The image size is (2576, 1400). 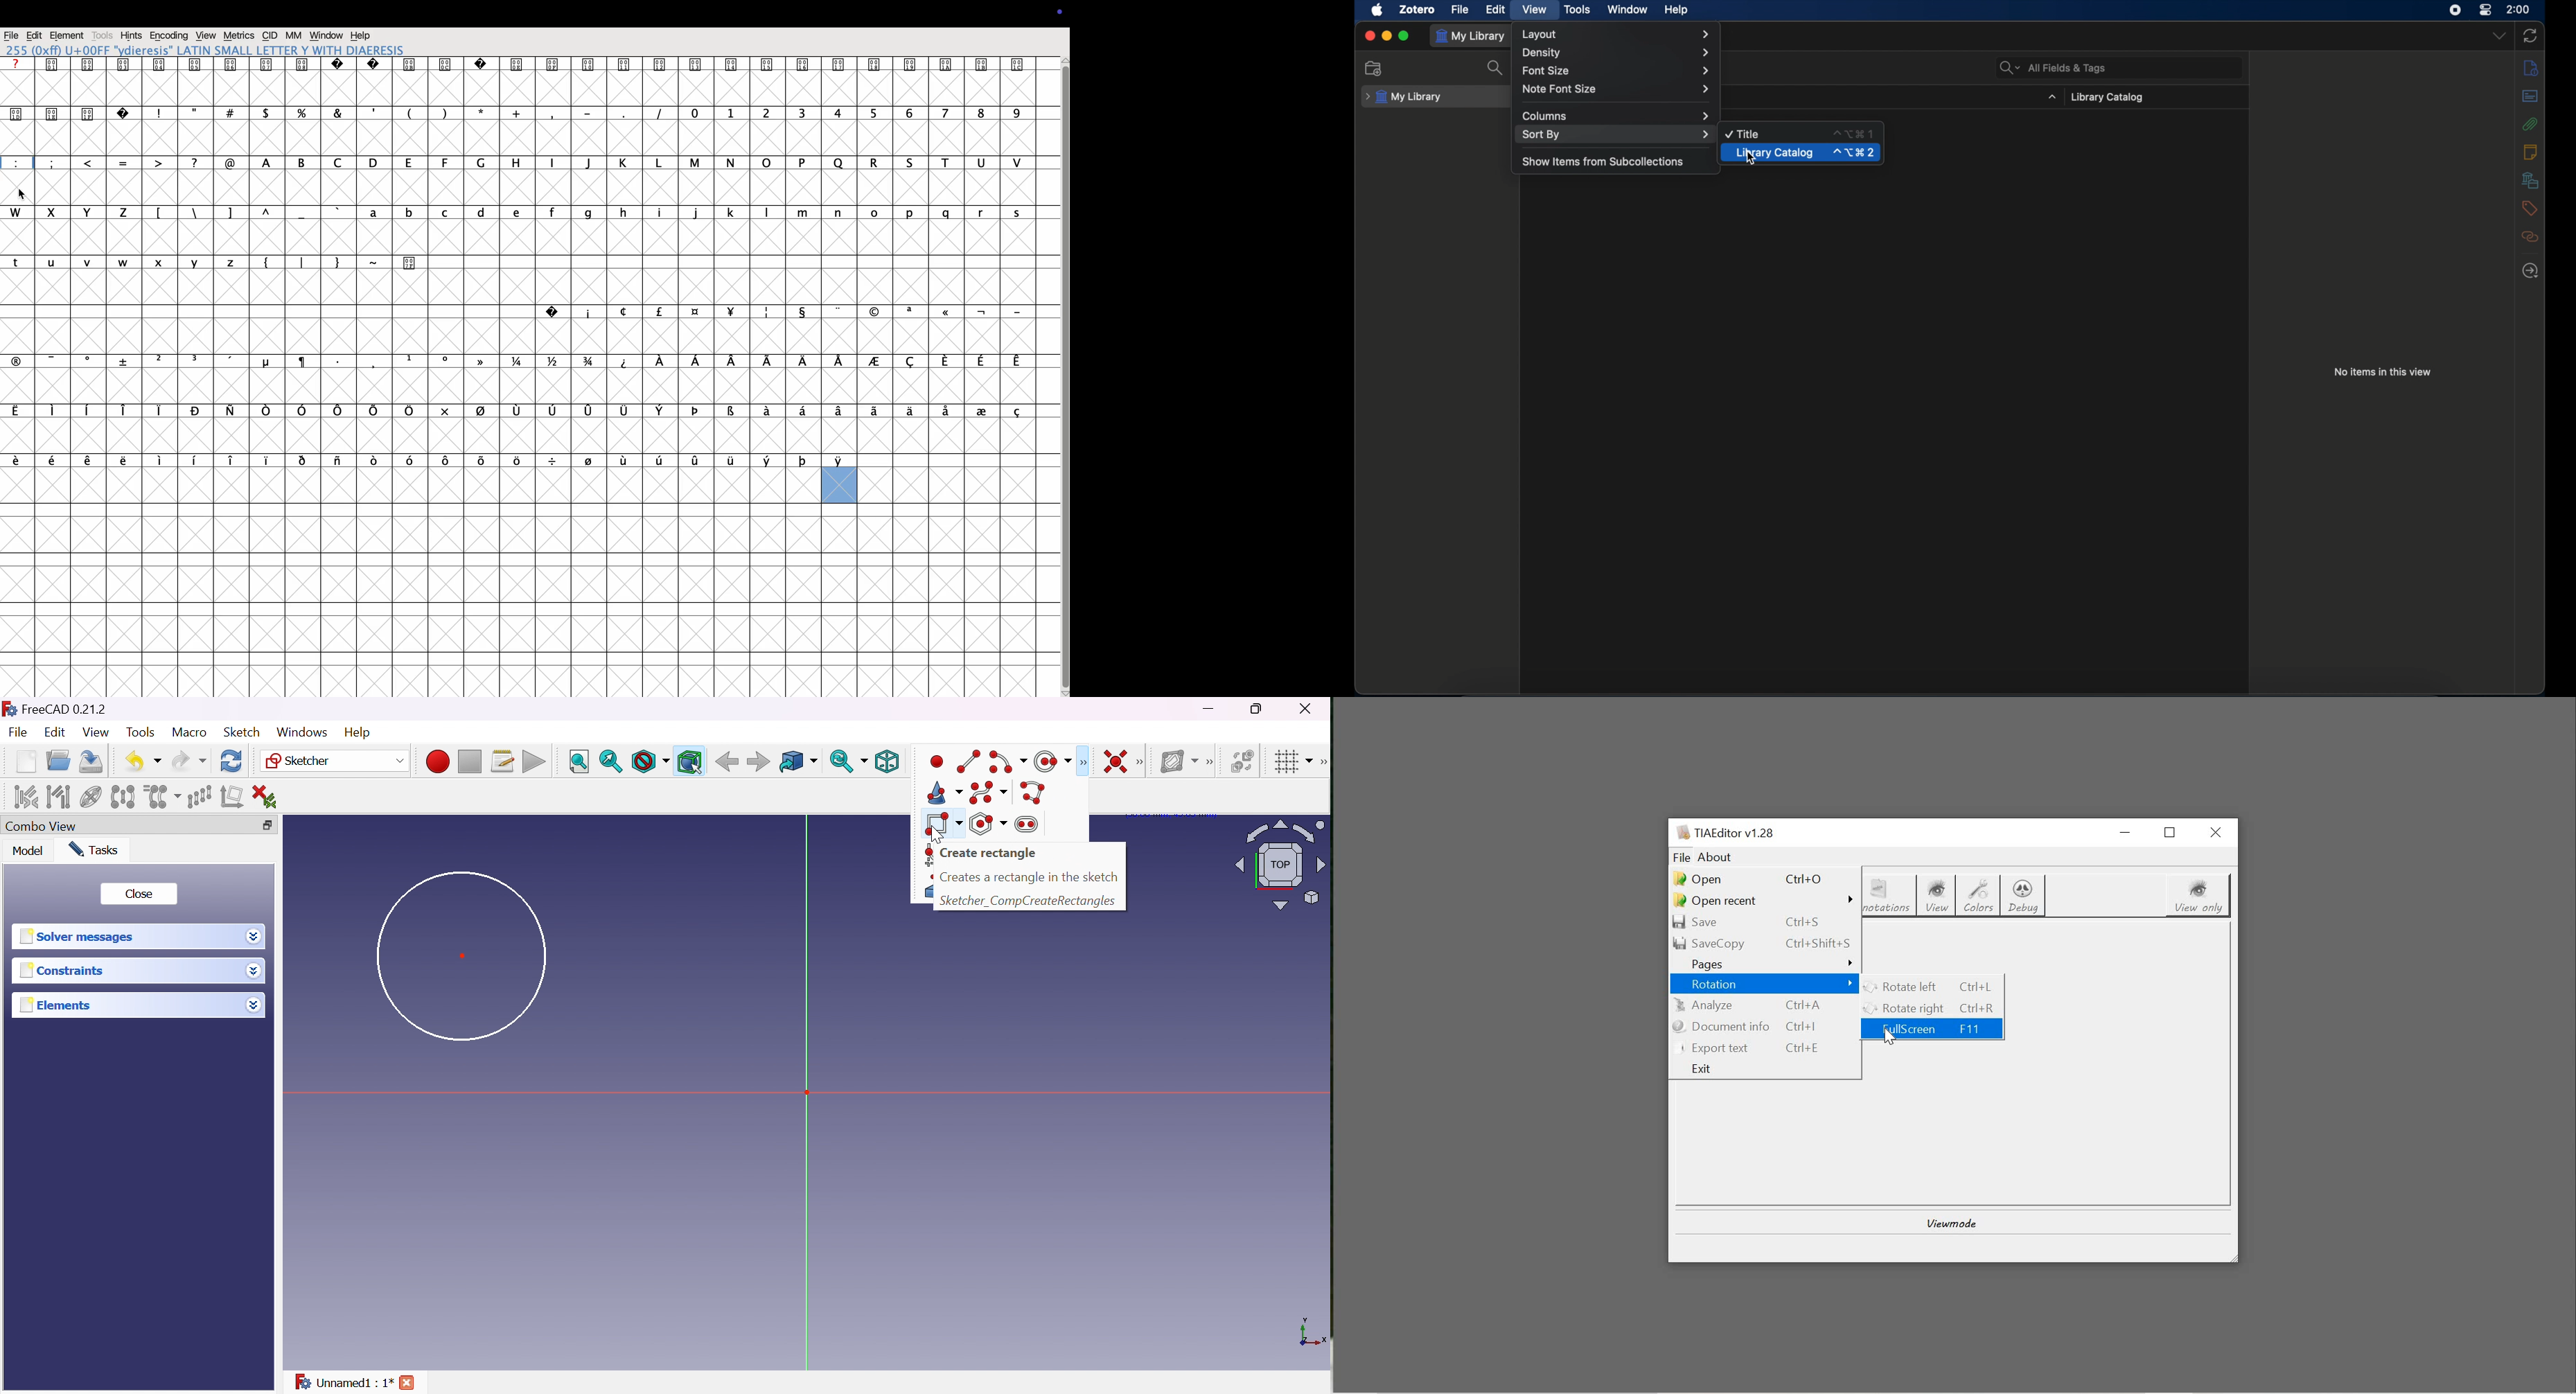 What do you see at coordinates (270, 35) in the screenshot?
I see `cid` at bounding box center [270, 35].